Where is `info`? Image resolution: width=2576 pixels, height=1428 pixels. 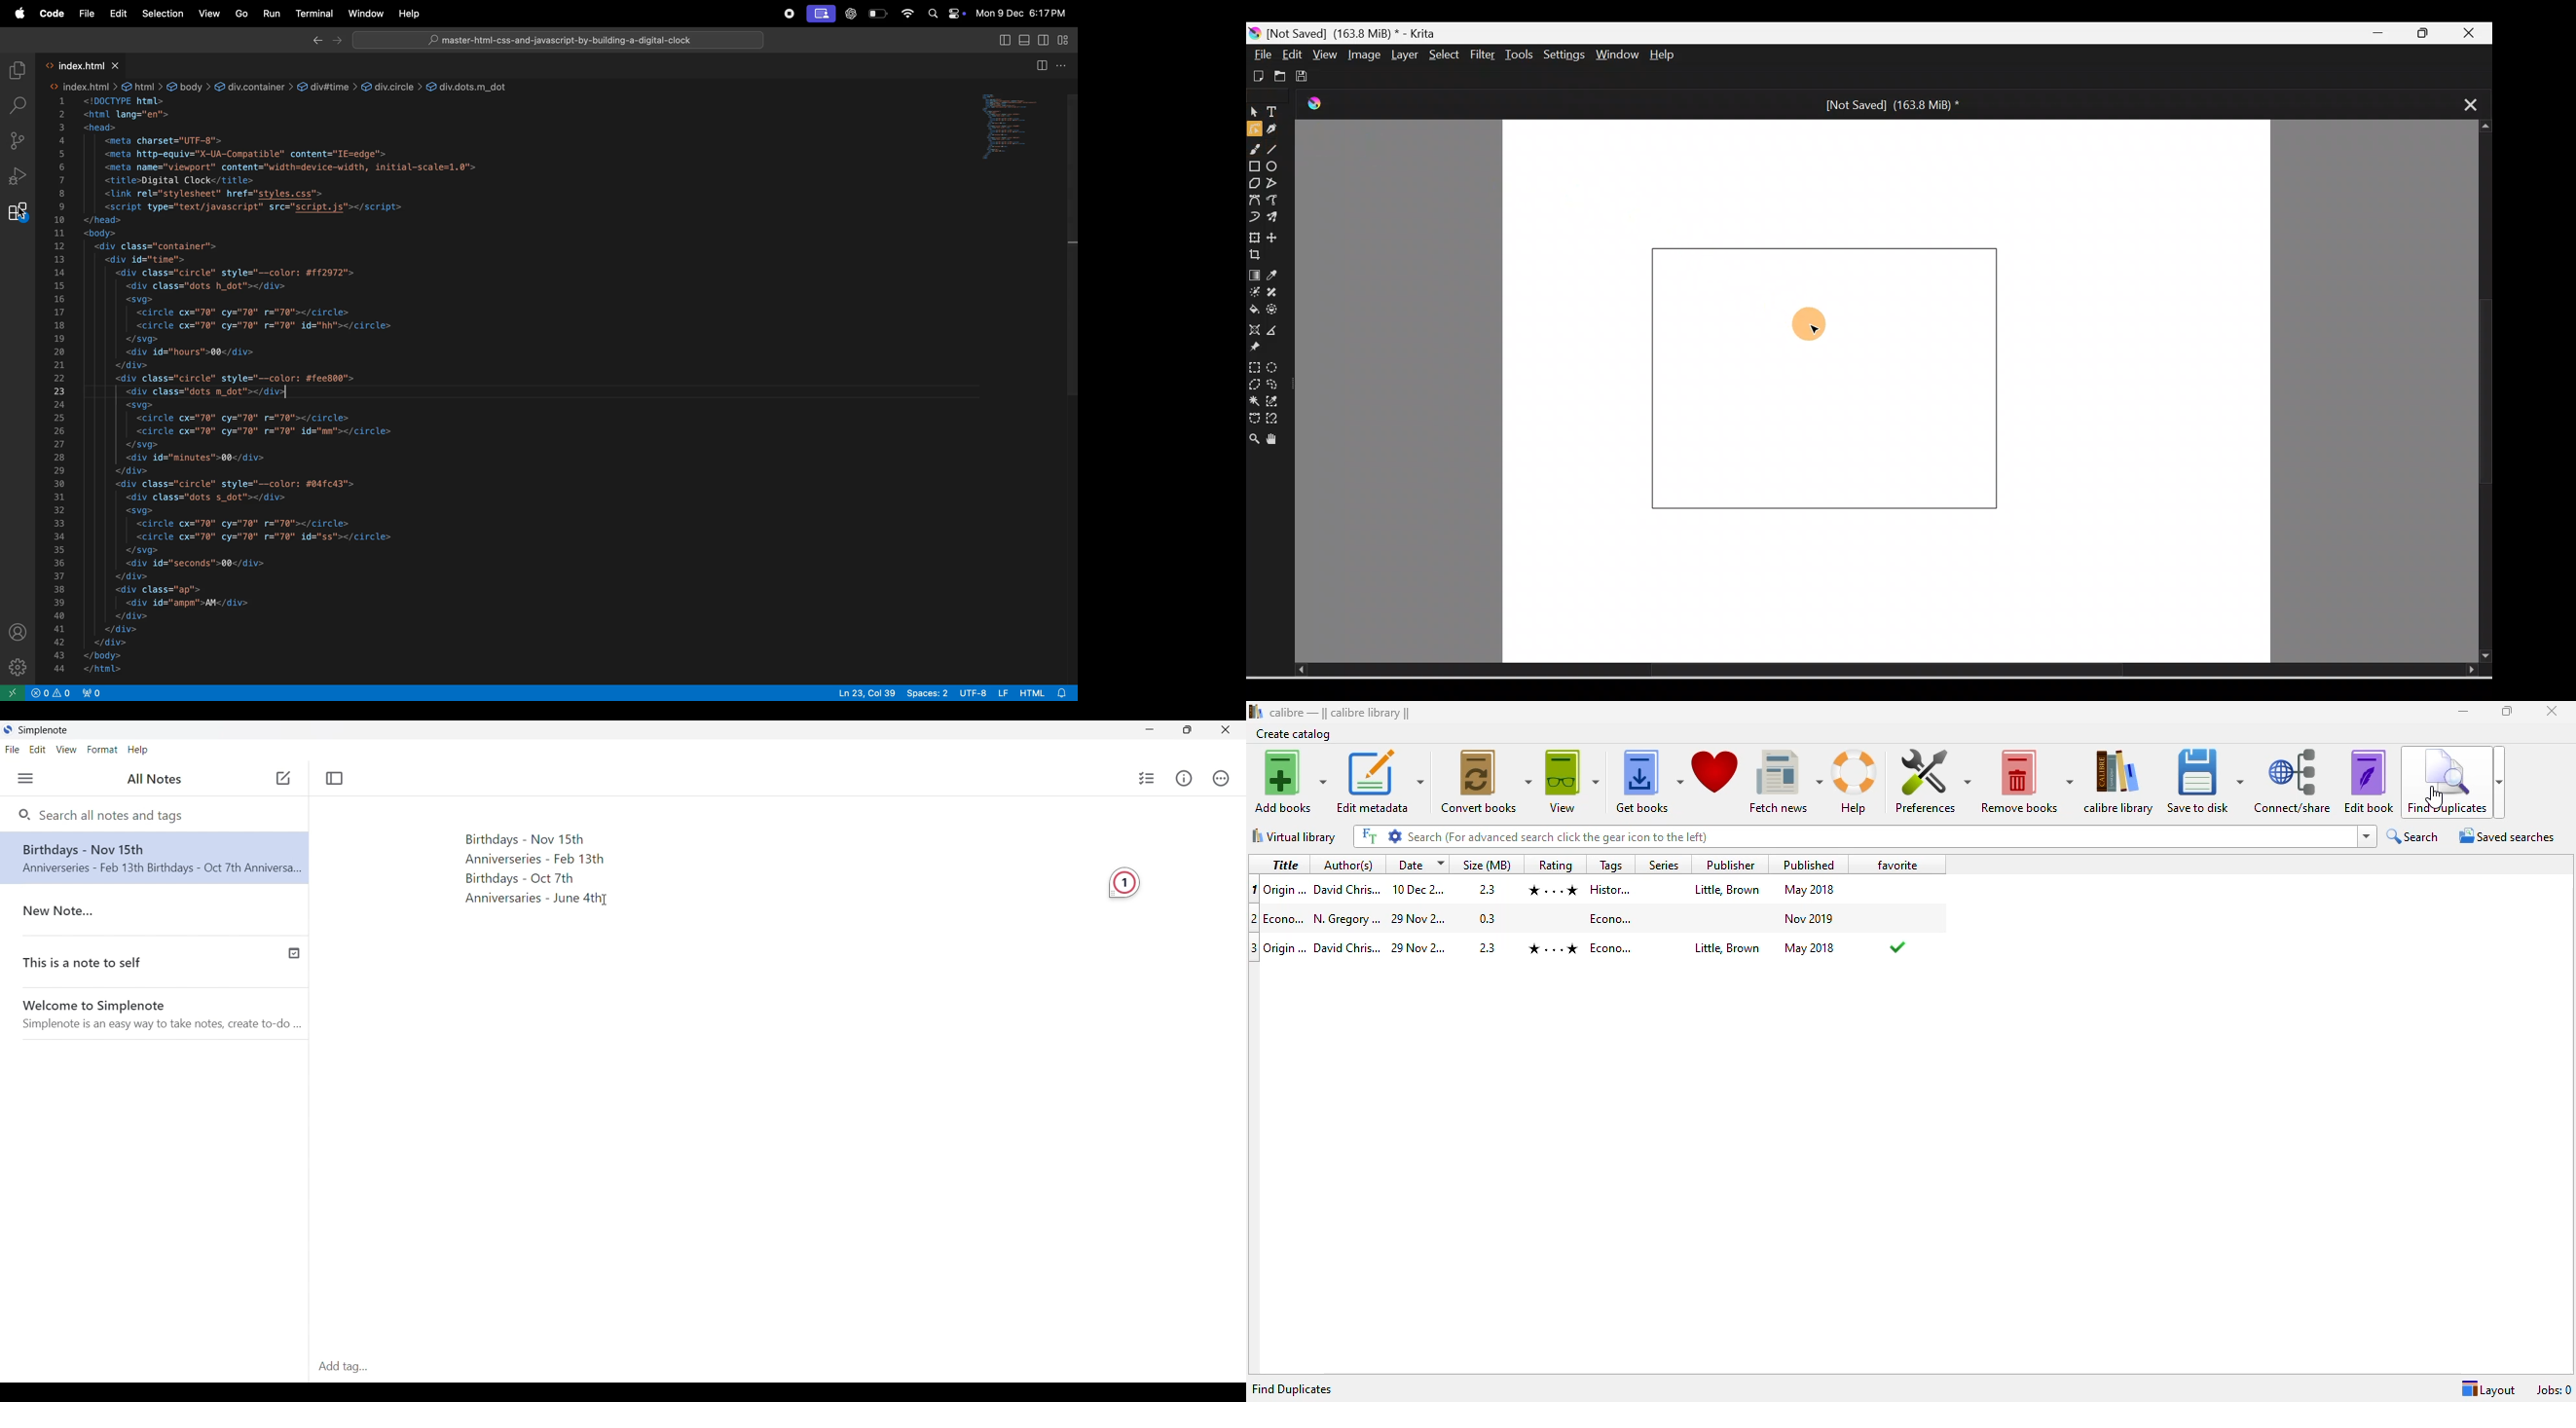
info is located at coordinates (51, 692).